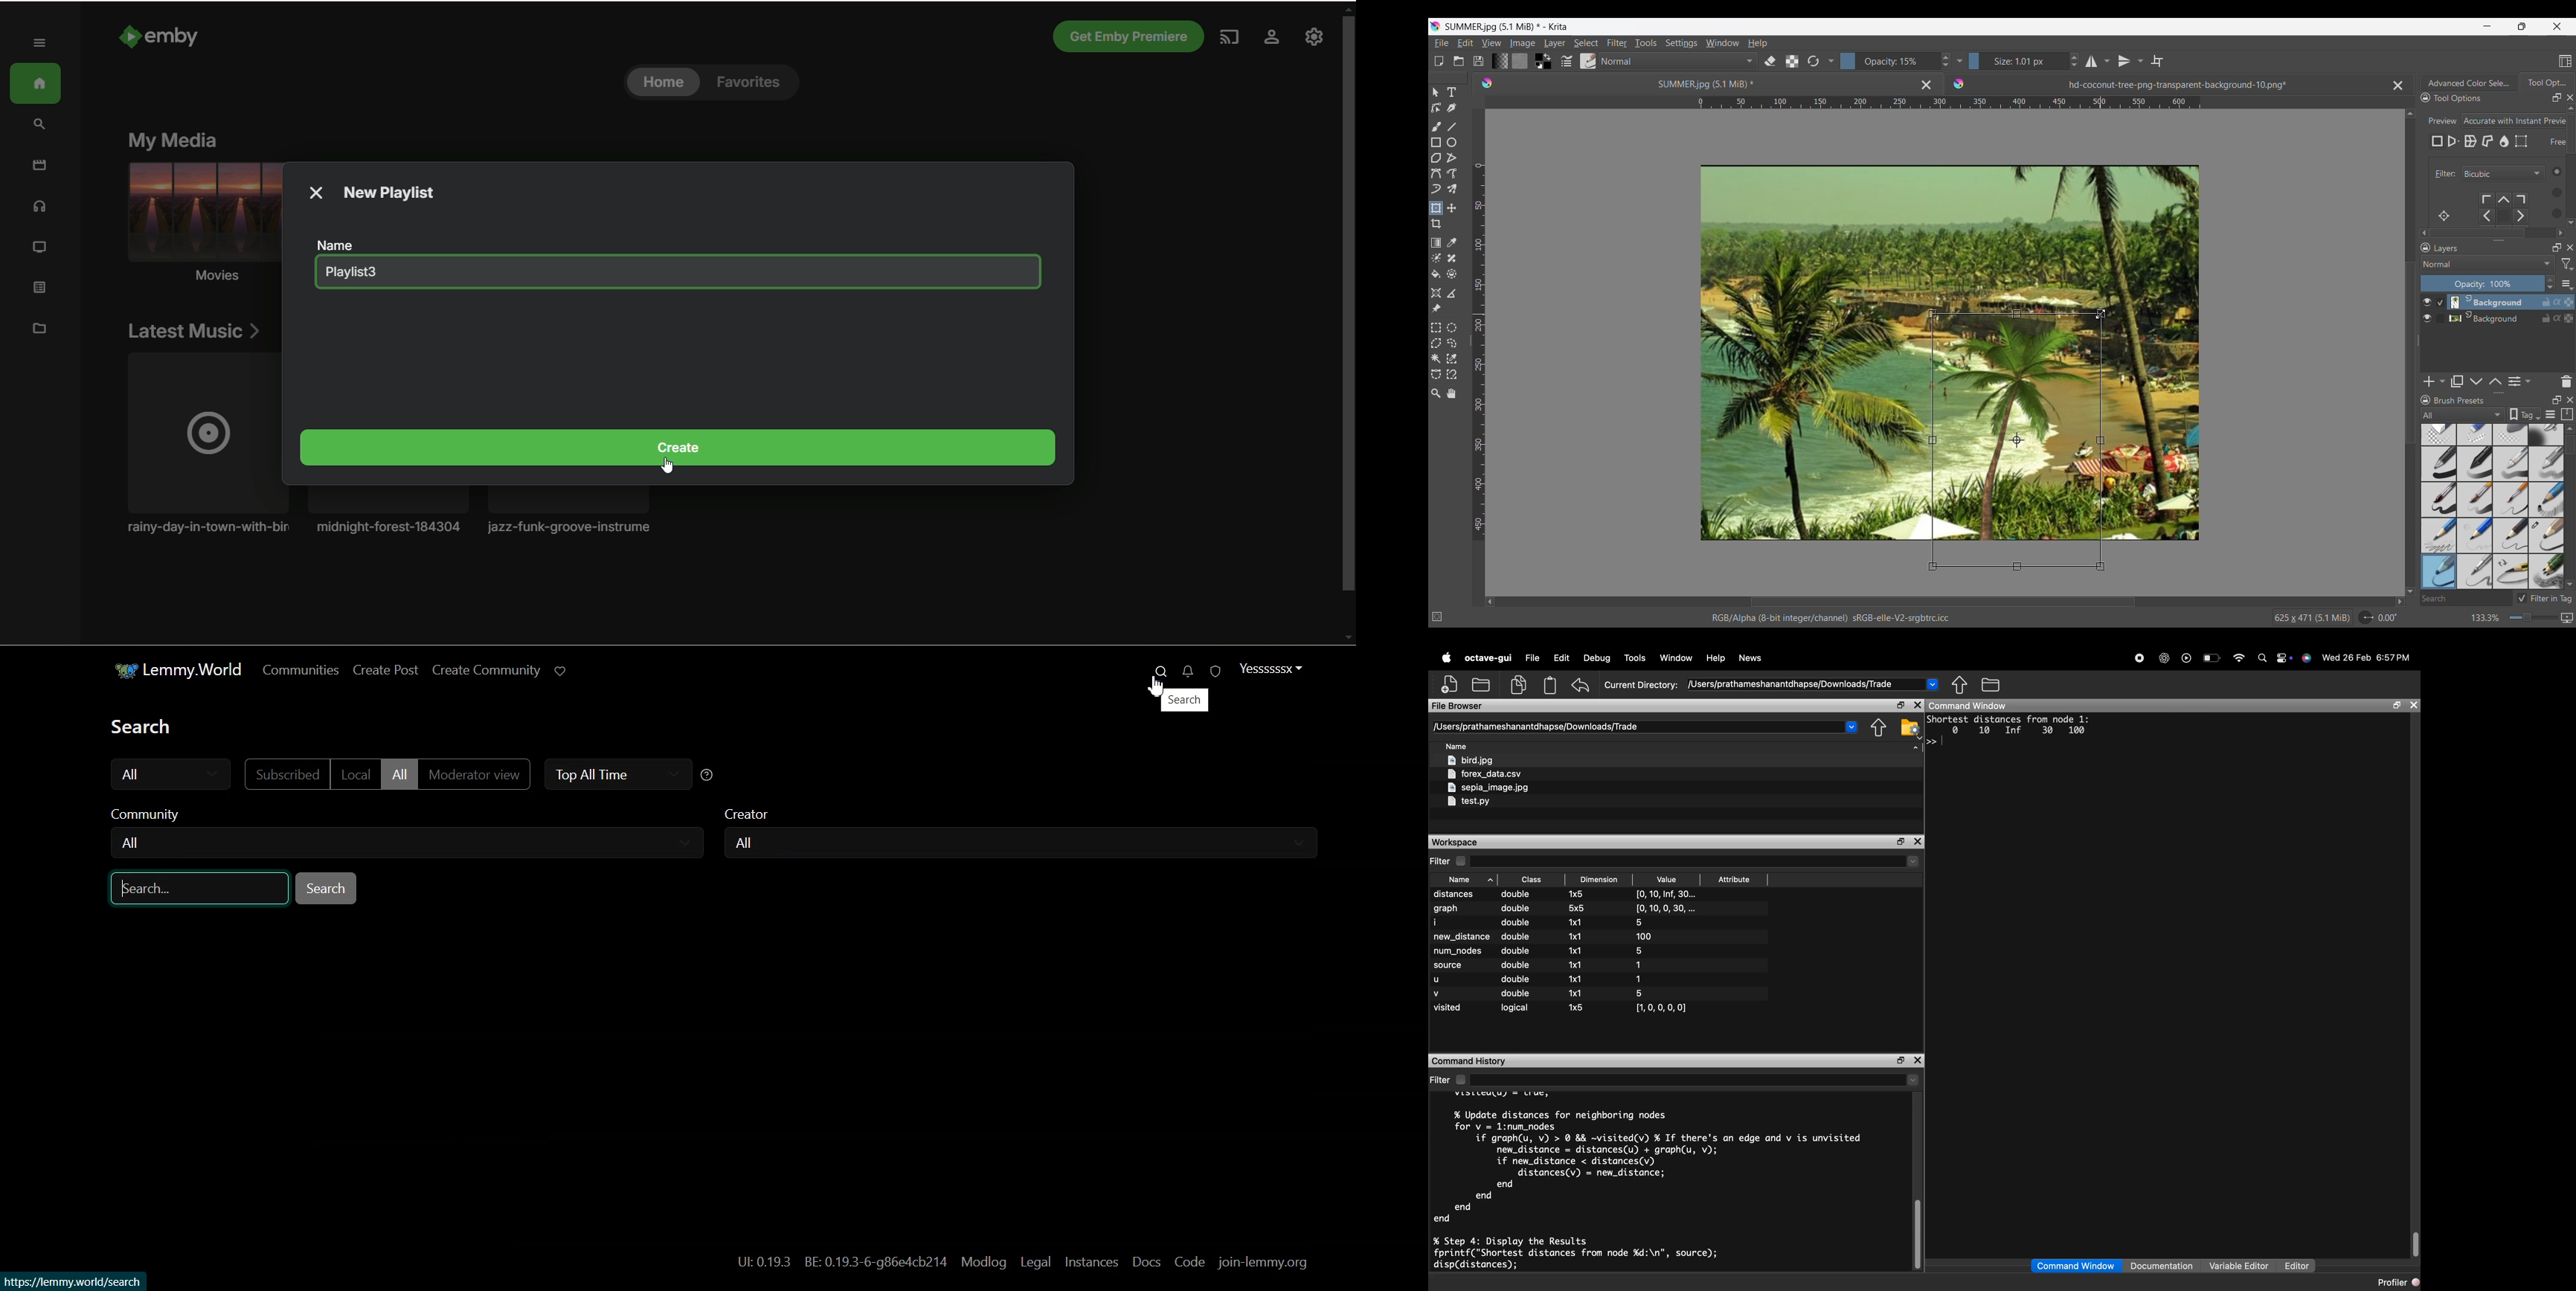  Describe the element at coordinates (80, 1281) in the screenshot. I see `url` at that location.